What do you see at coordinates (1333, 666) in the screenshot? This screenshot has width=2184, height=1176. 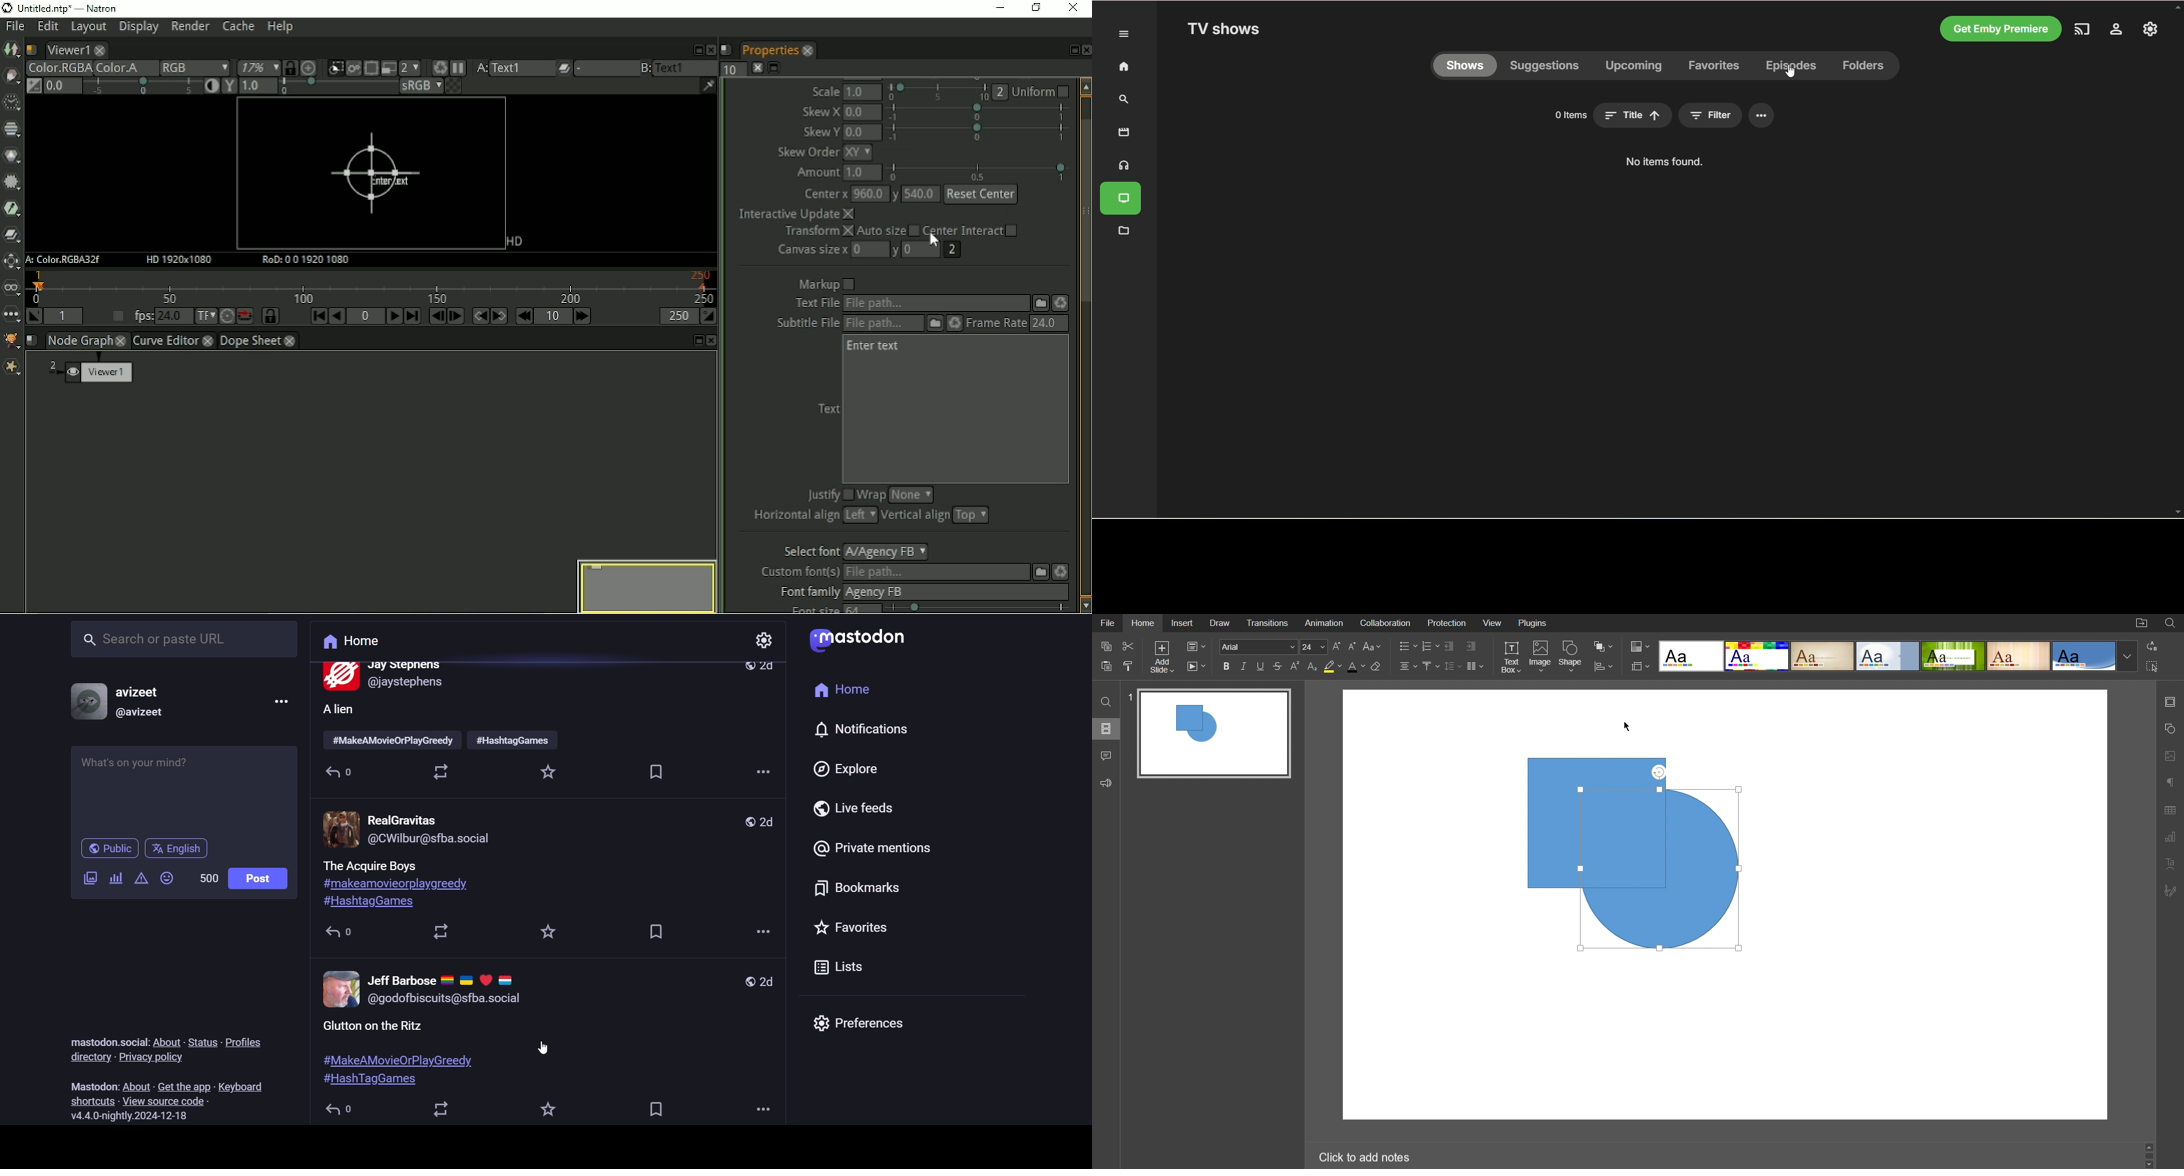 I see `Highlight Color` at bounding box center [1333, 666].